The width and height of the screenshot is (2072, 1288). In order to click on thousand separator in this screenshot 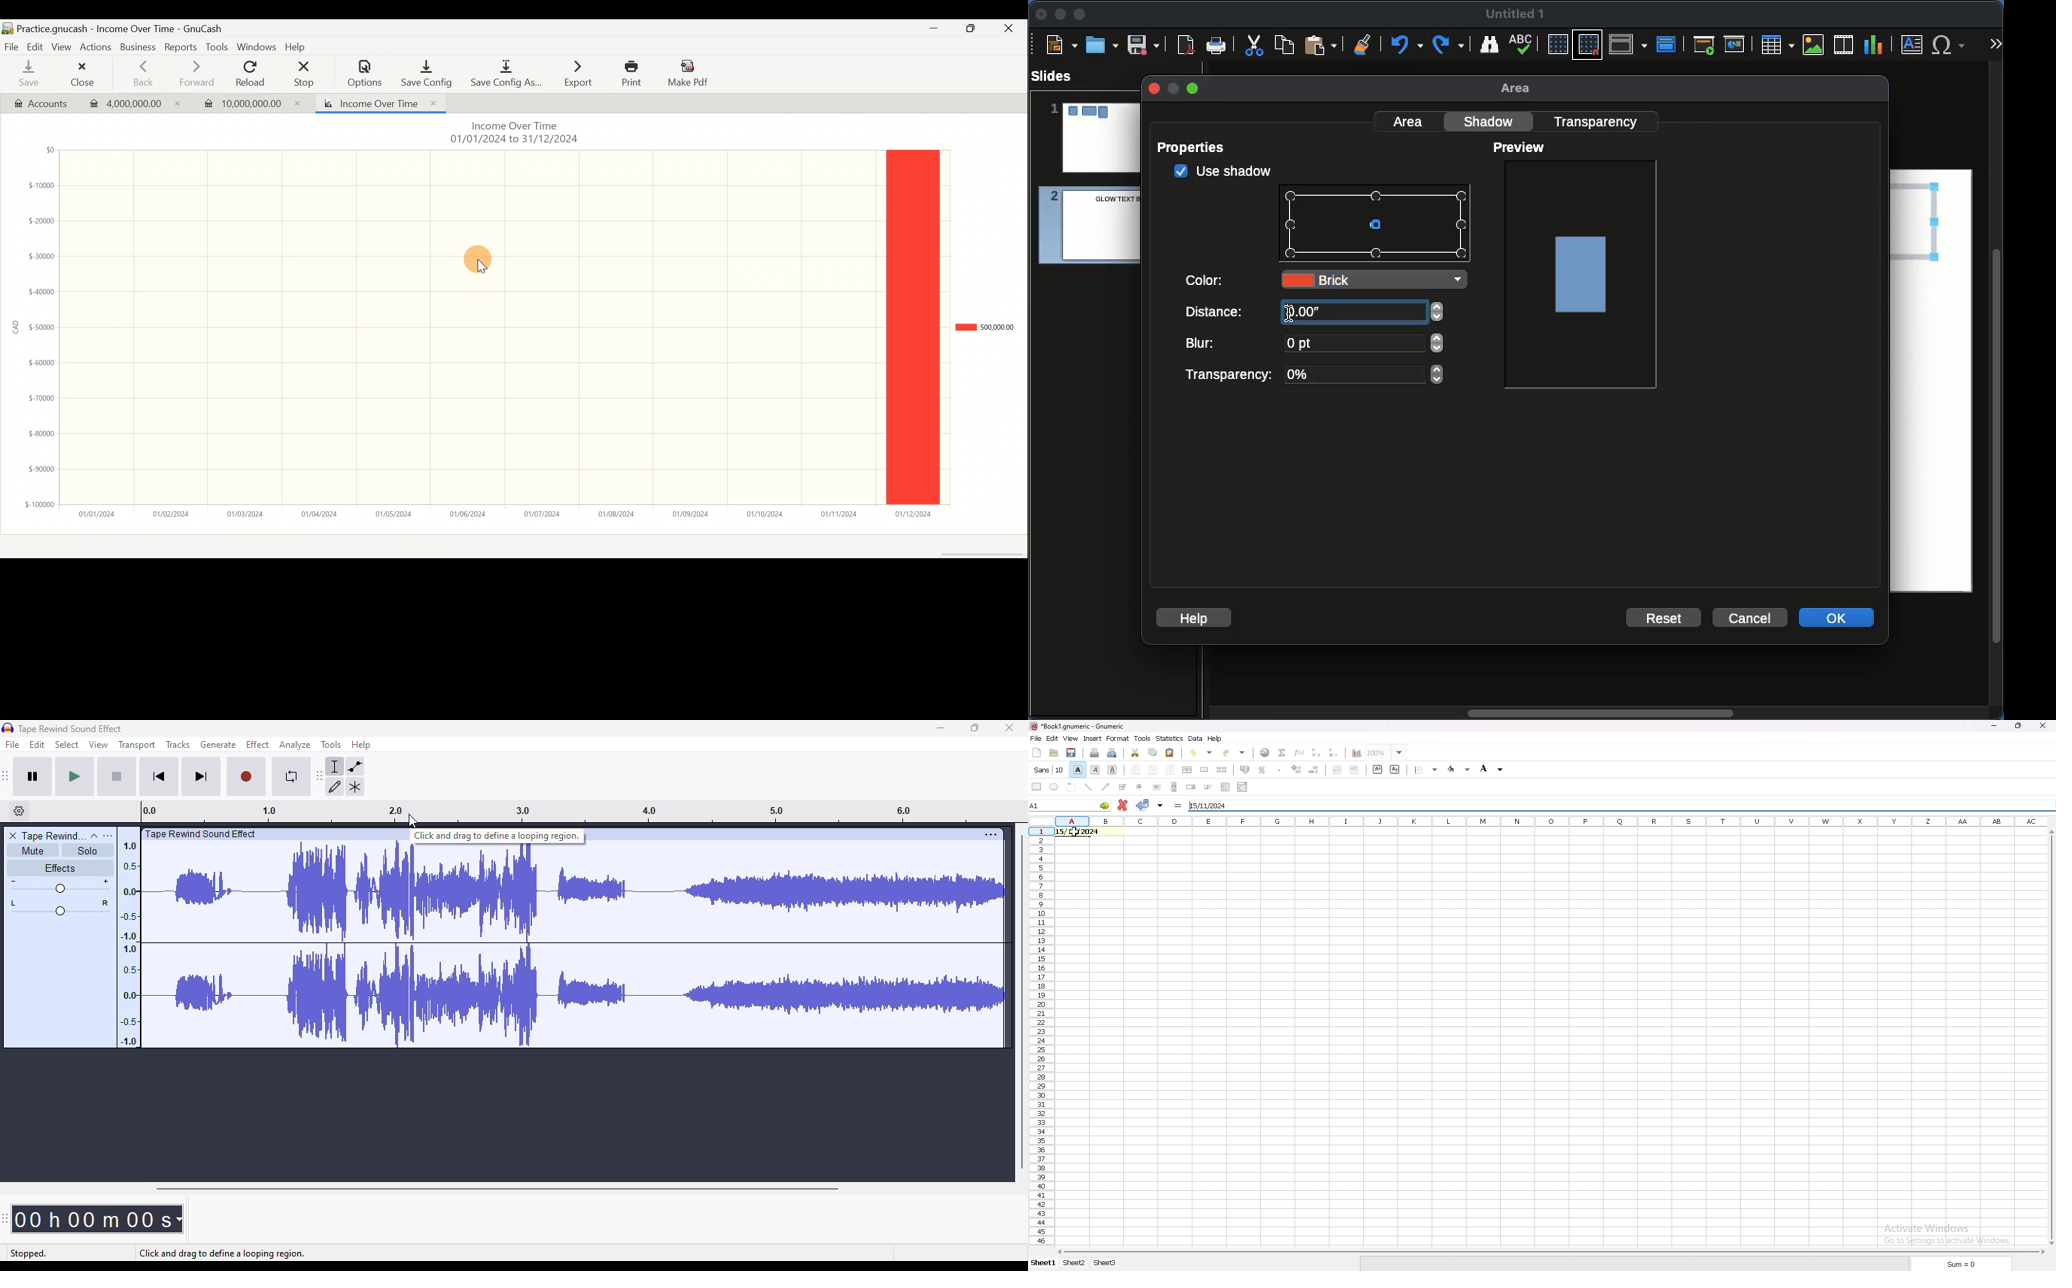, I will do `click(1279, 770)`.